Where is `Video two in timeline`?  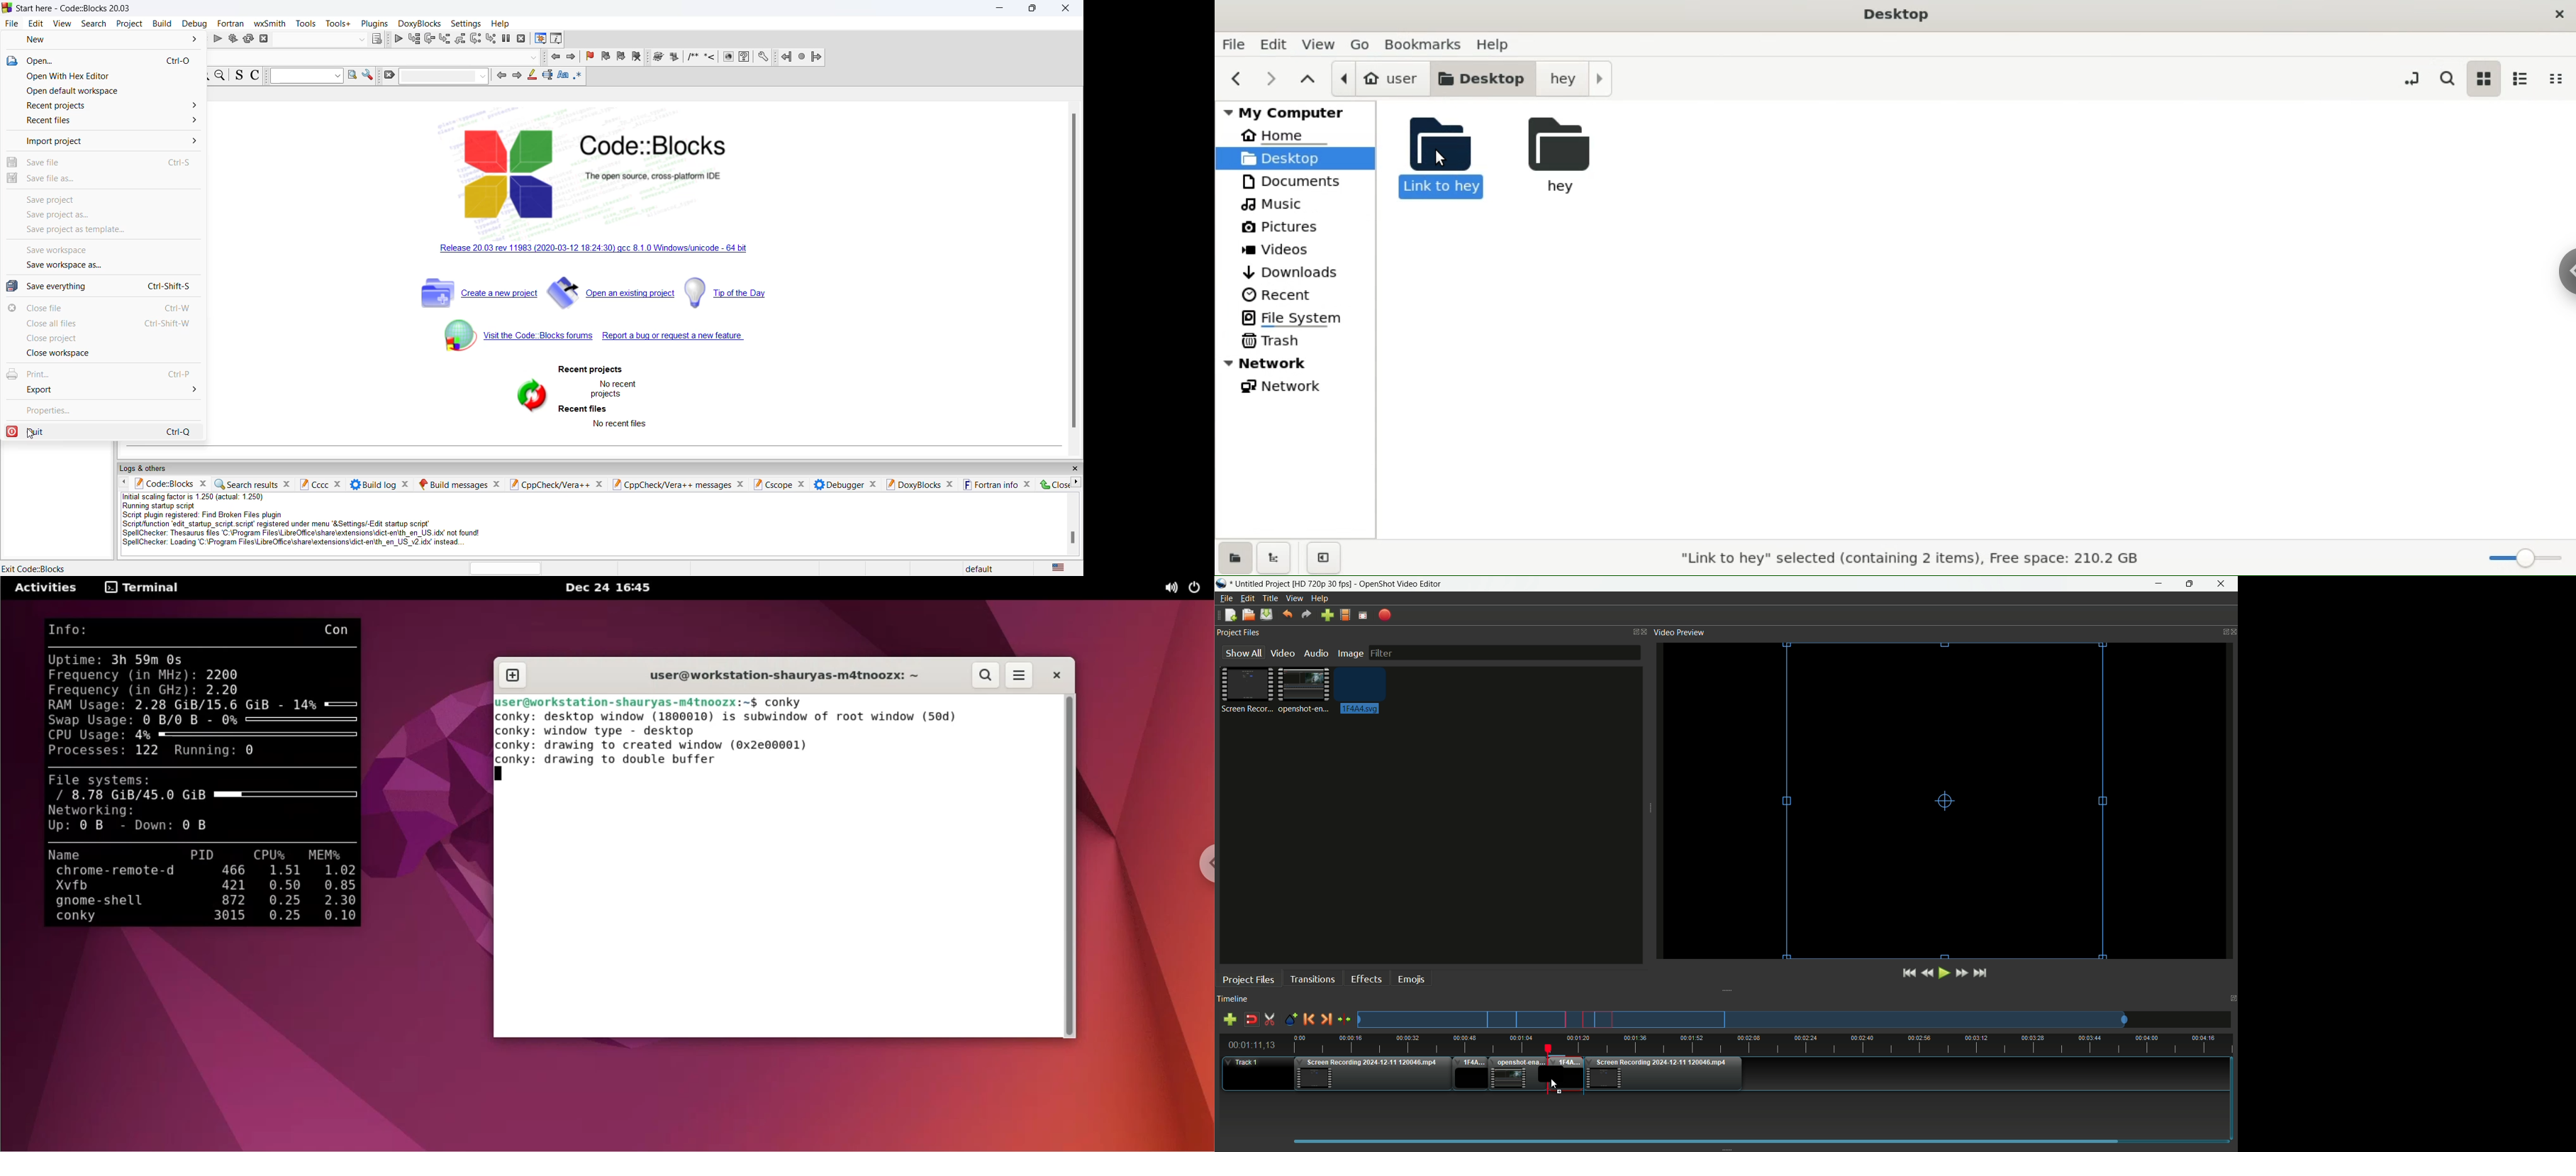
Video two in timeline is located at coordinates (1516, 1074).